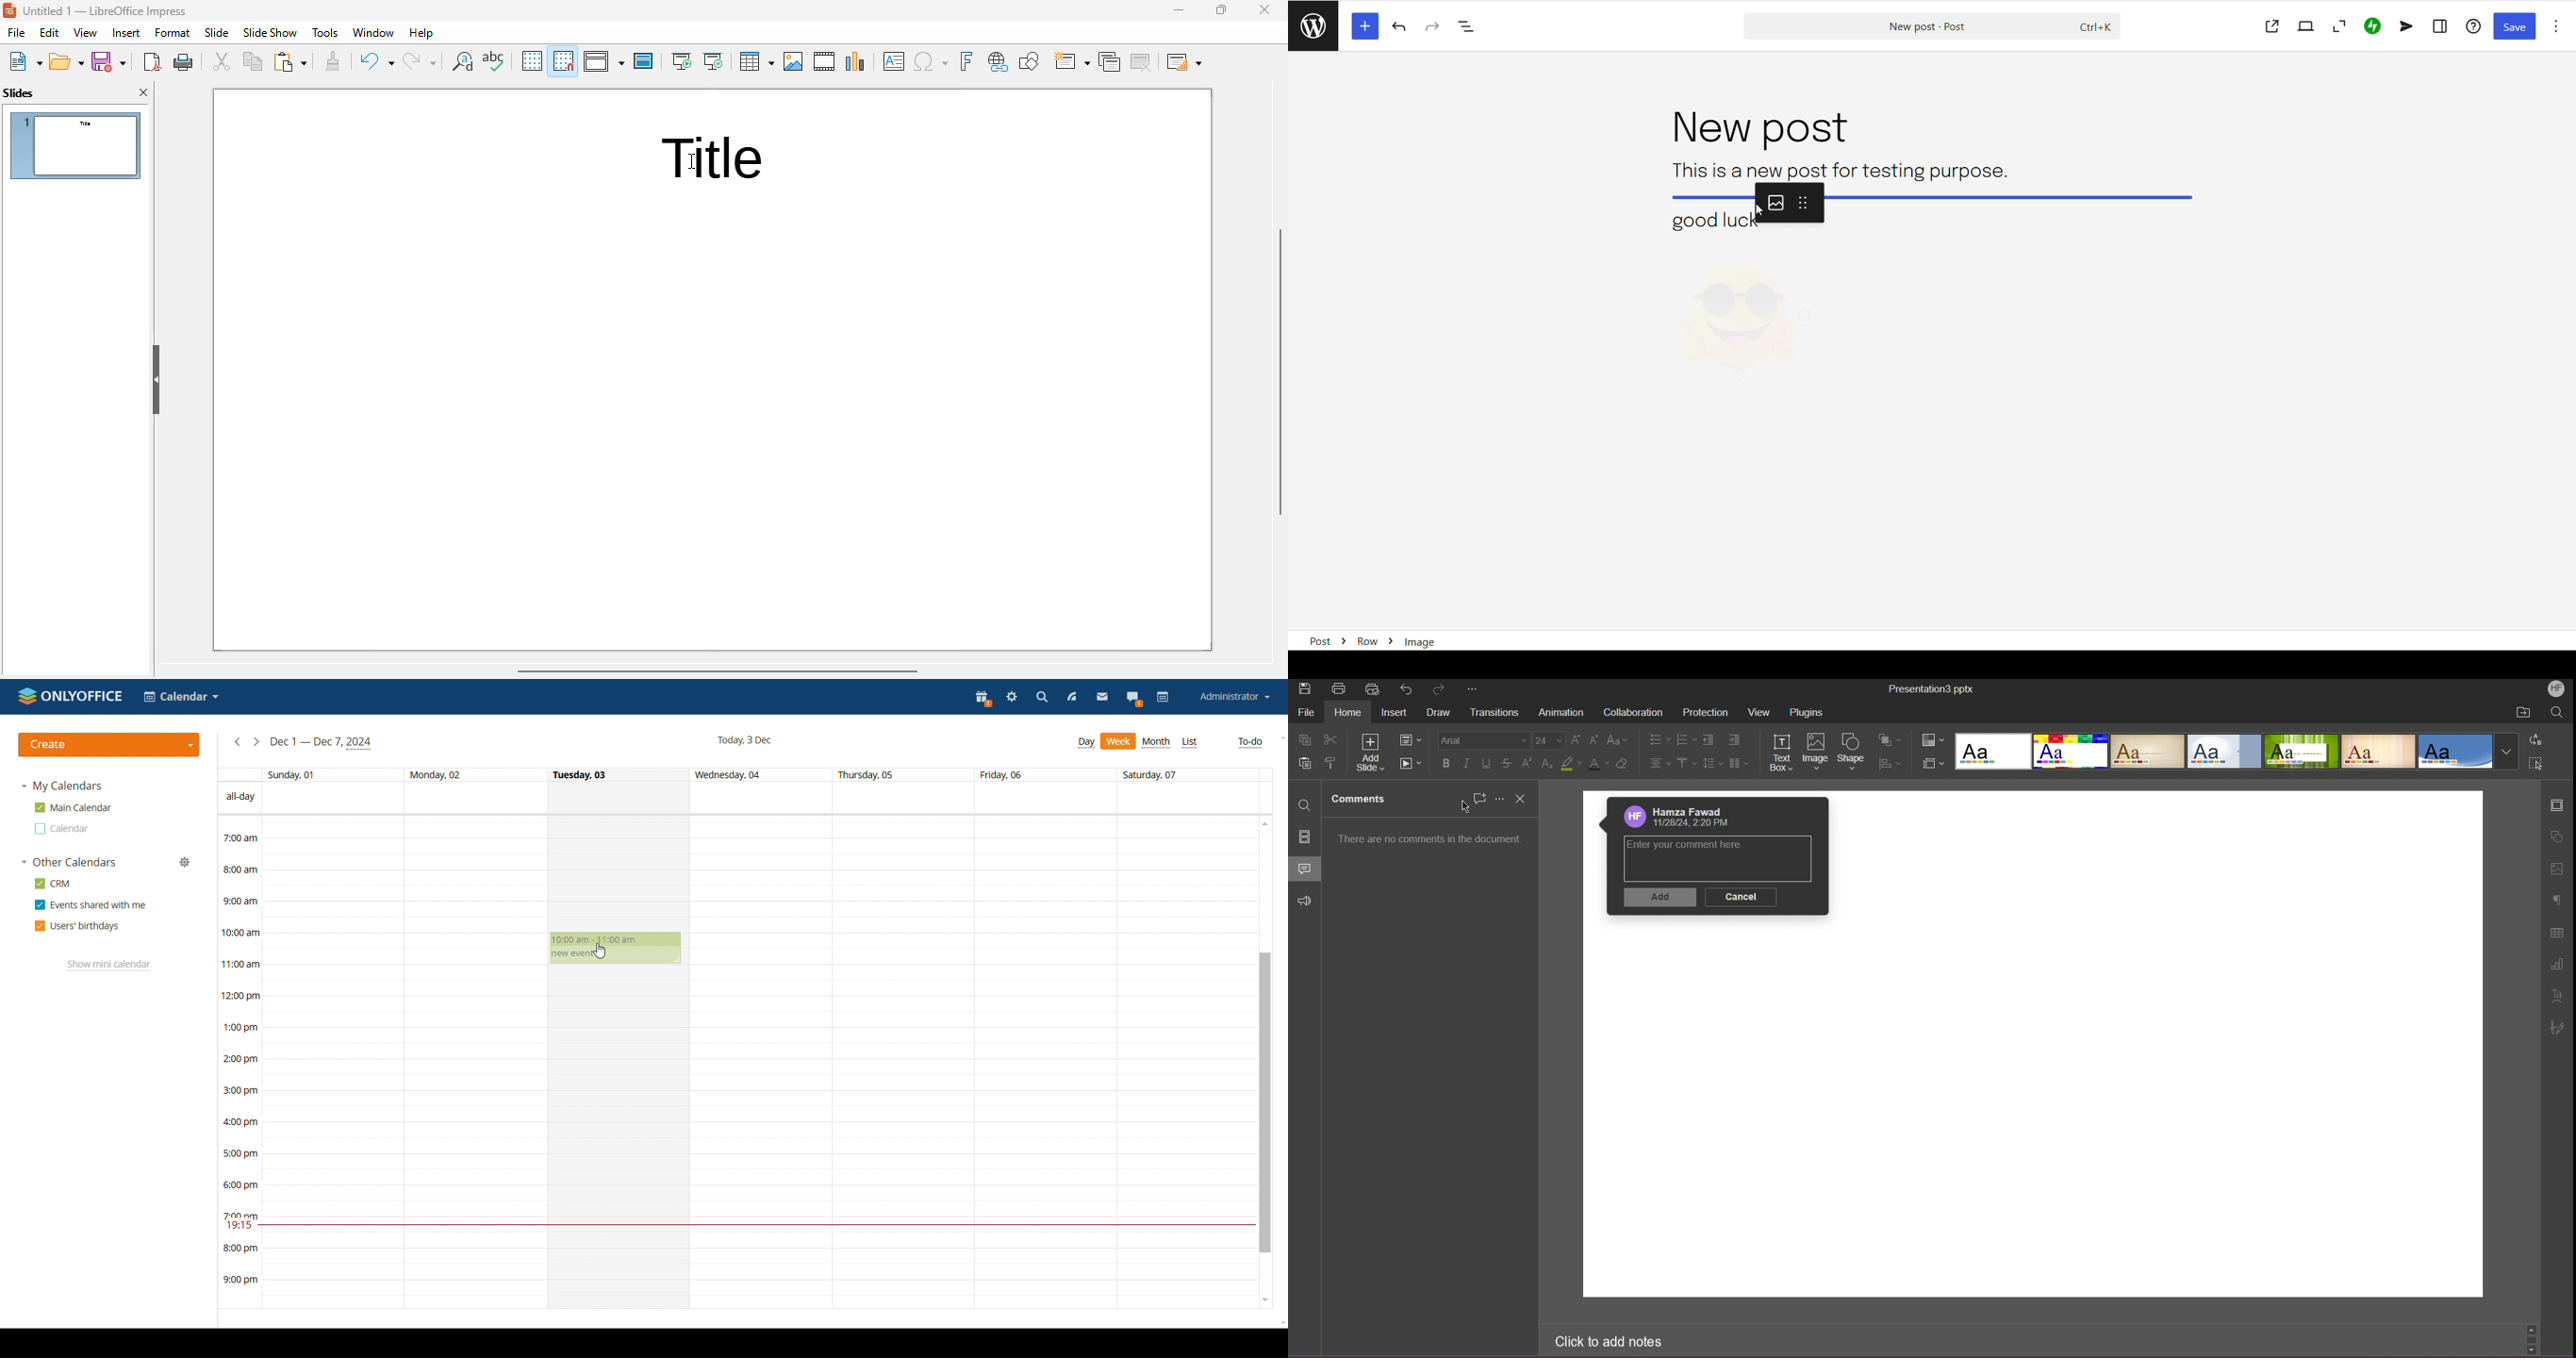 The width and height of the screenshot is (2576, 1372). I want to click on file, so click(15, 32).